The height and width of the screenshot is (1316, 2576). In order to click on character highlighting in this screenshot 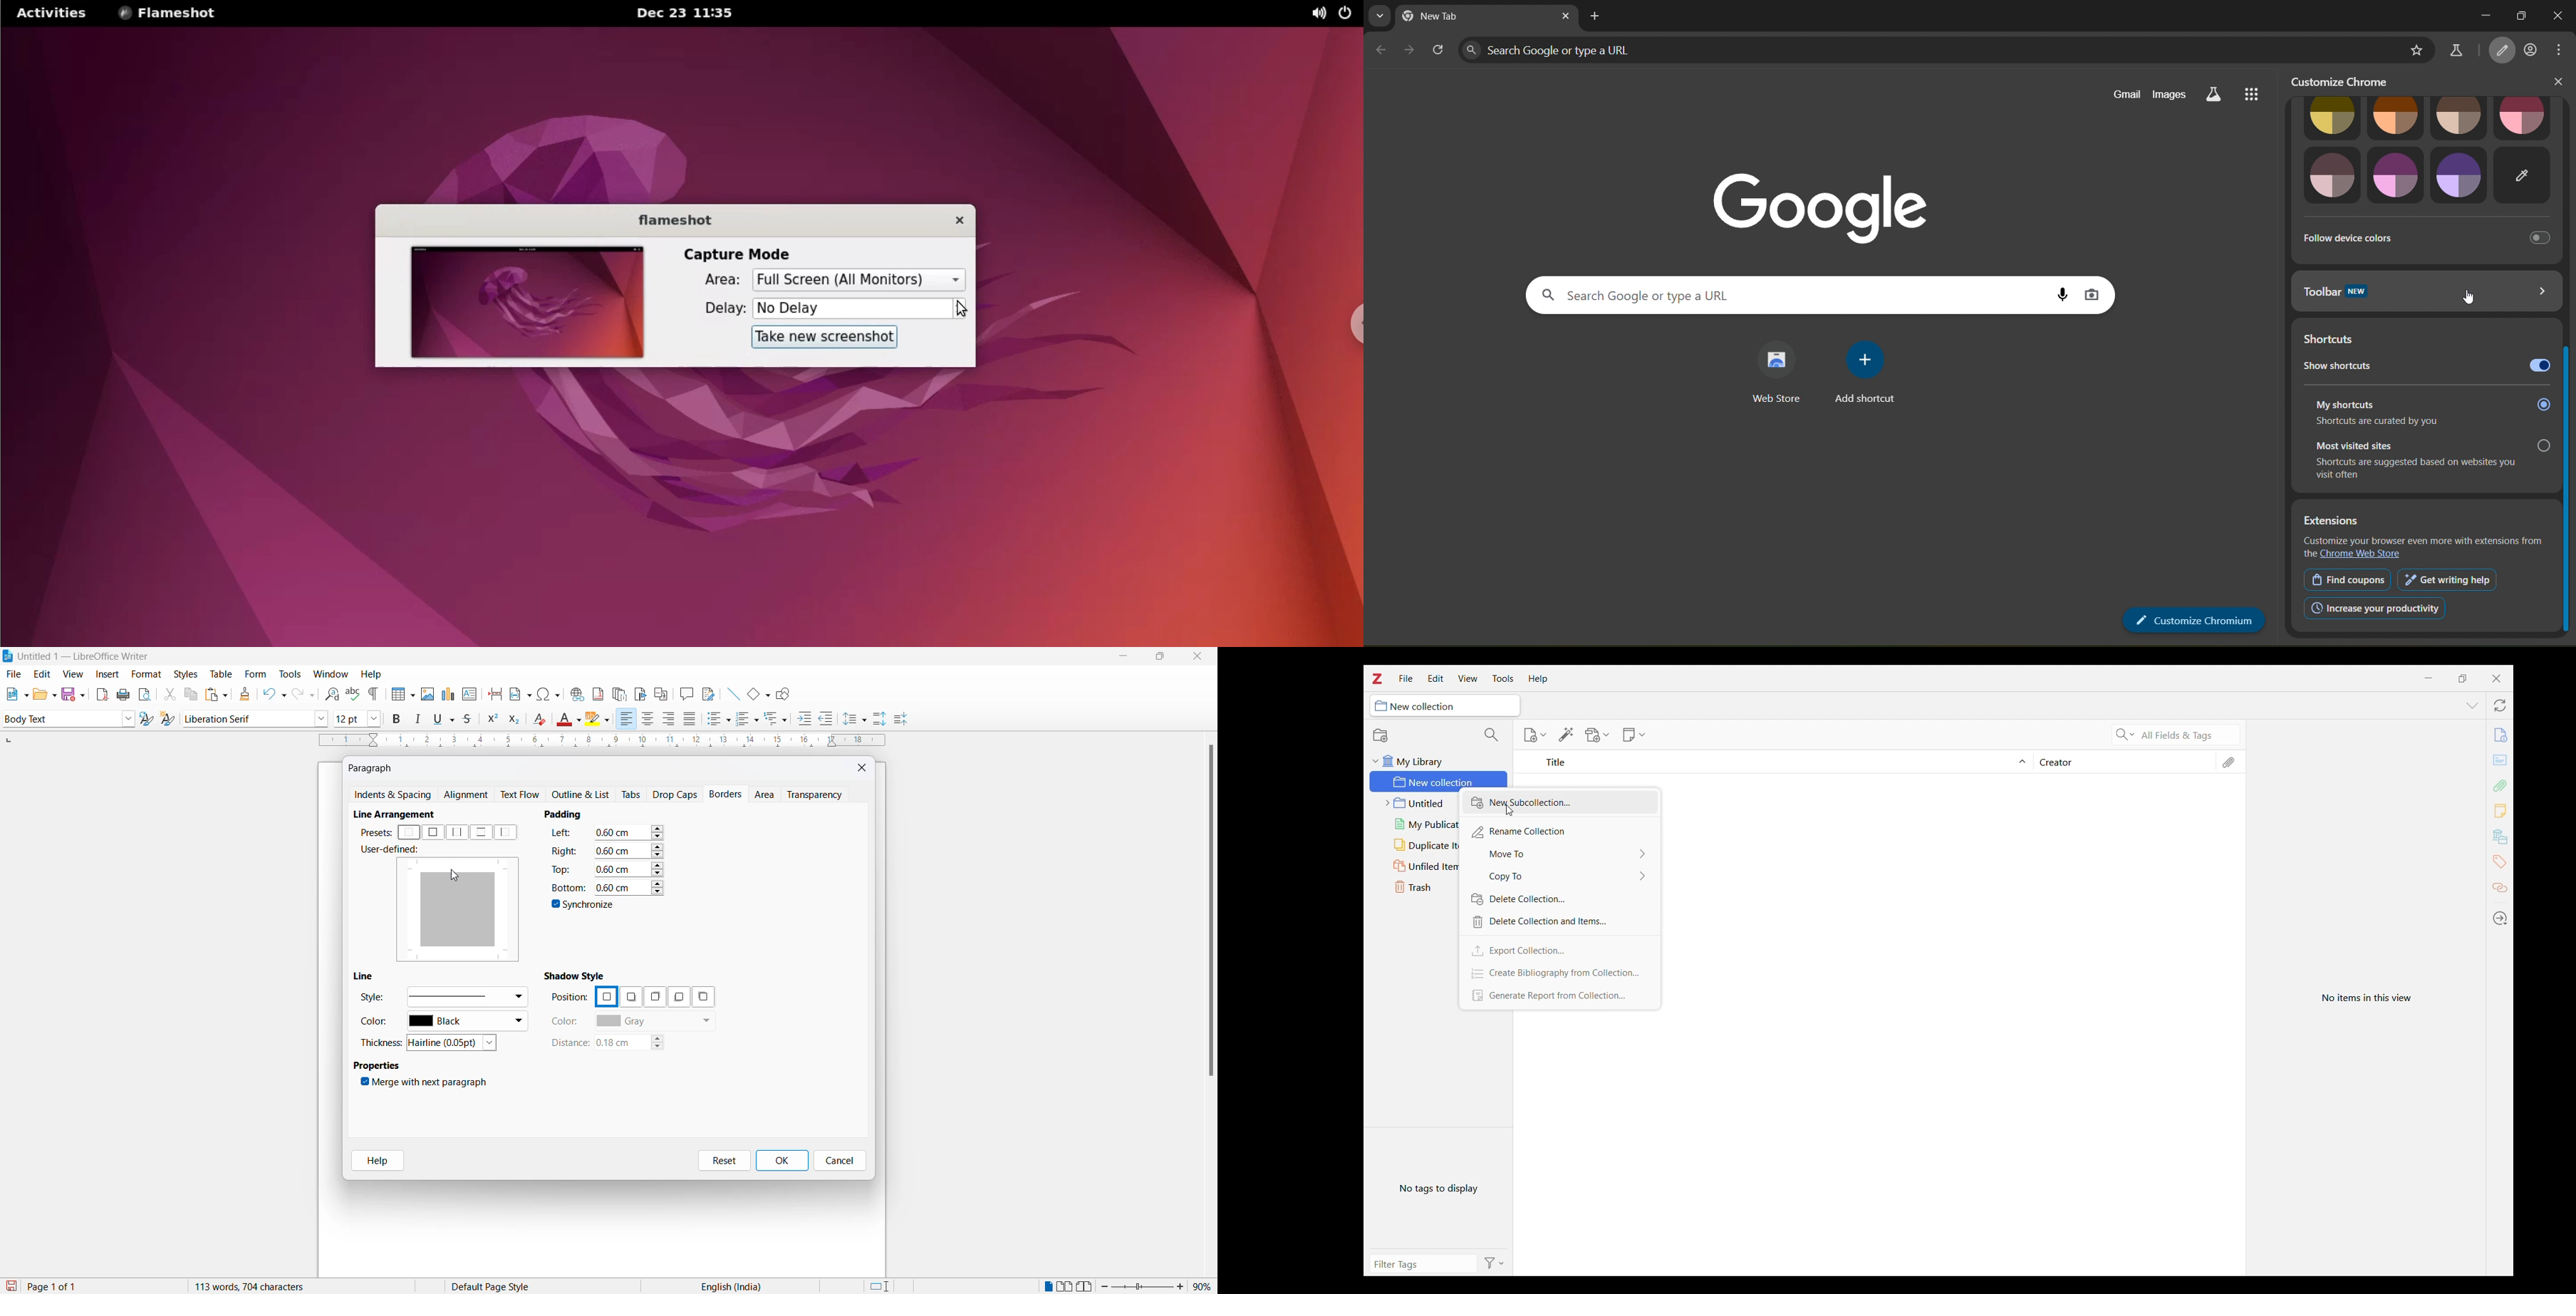, I will do `click(601, 720)`.